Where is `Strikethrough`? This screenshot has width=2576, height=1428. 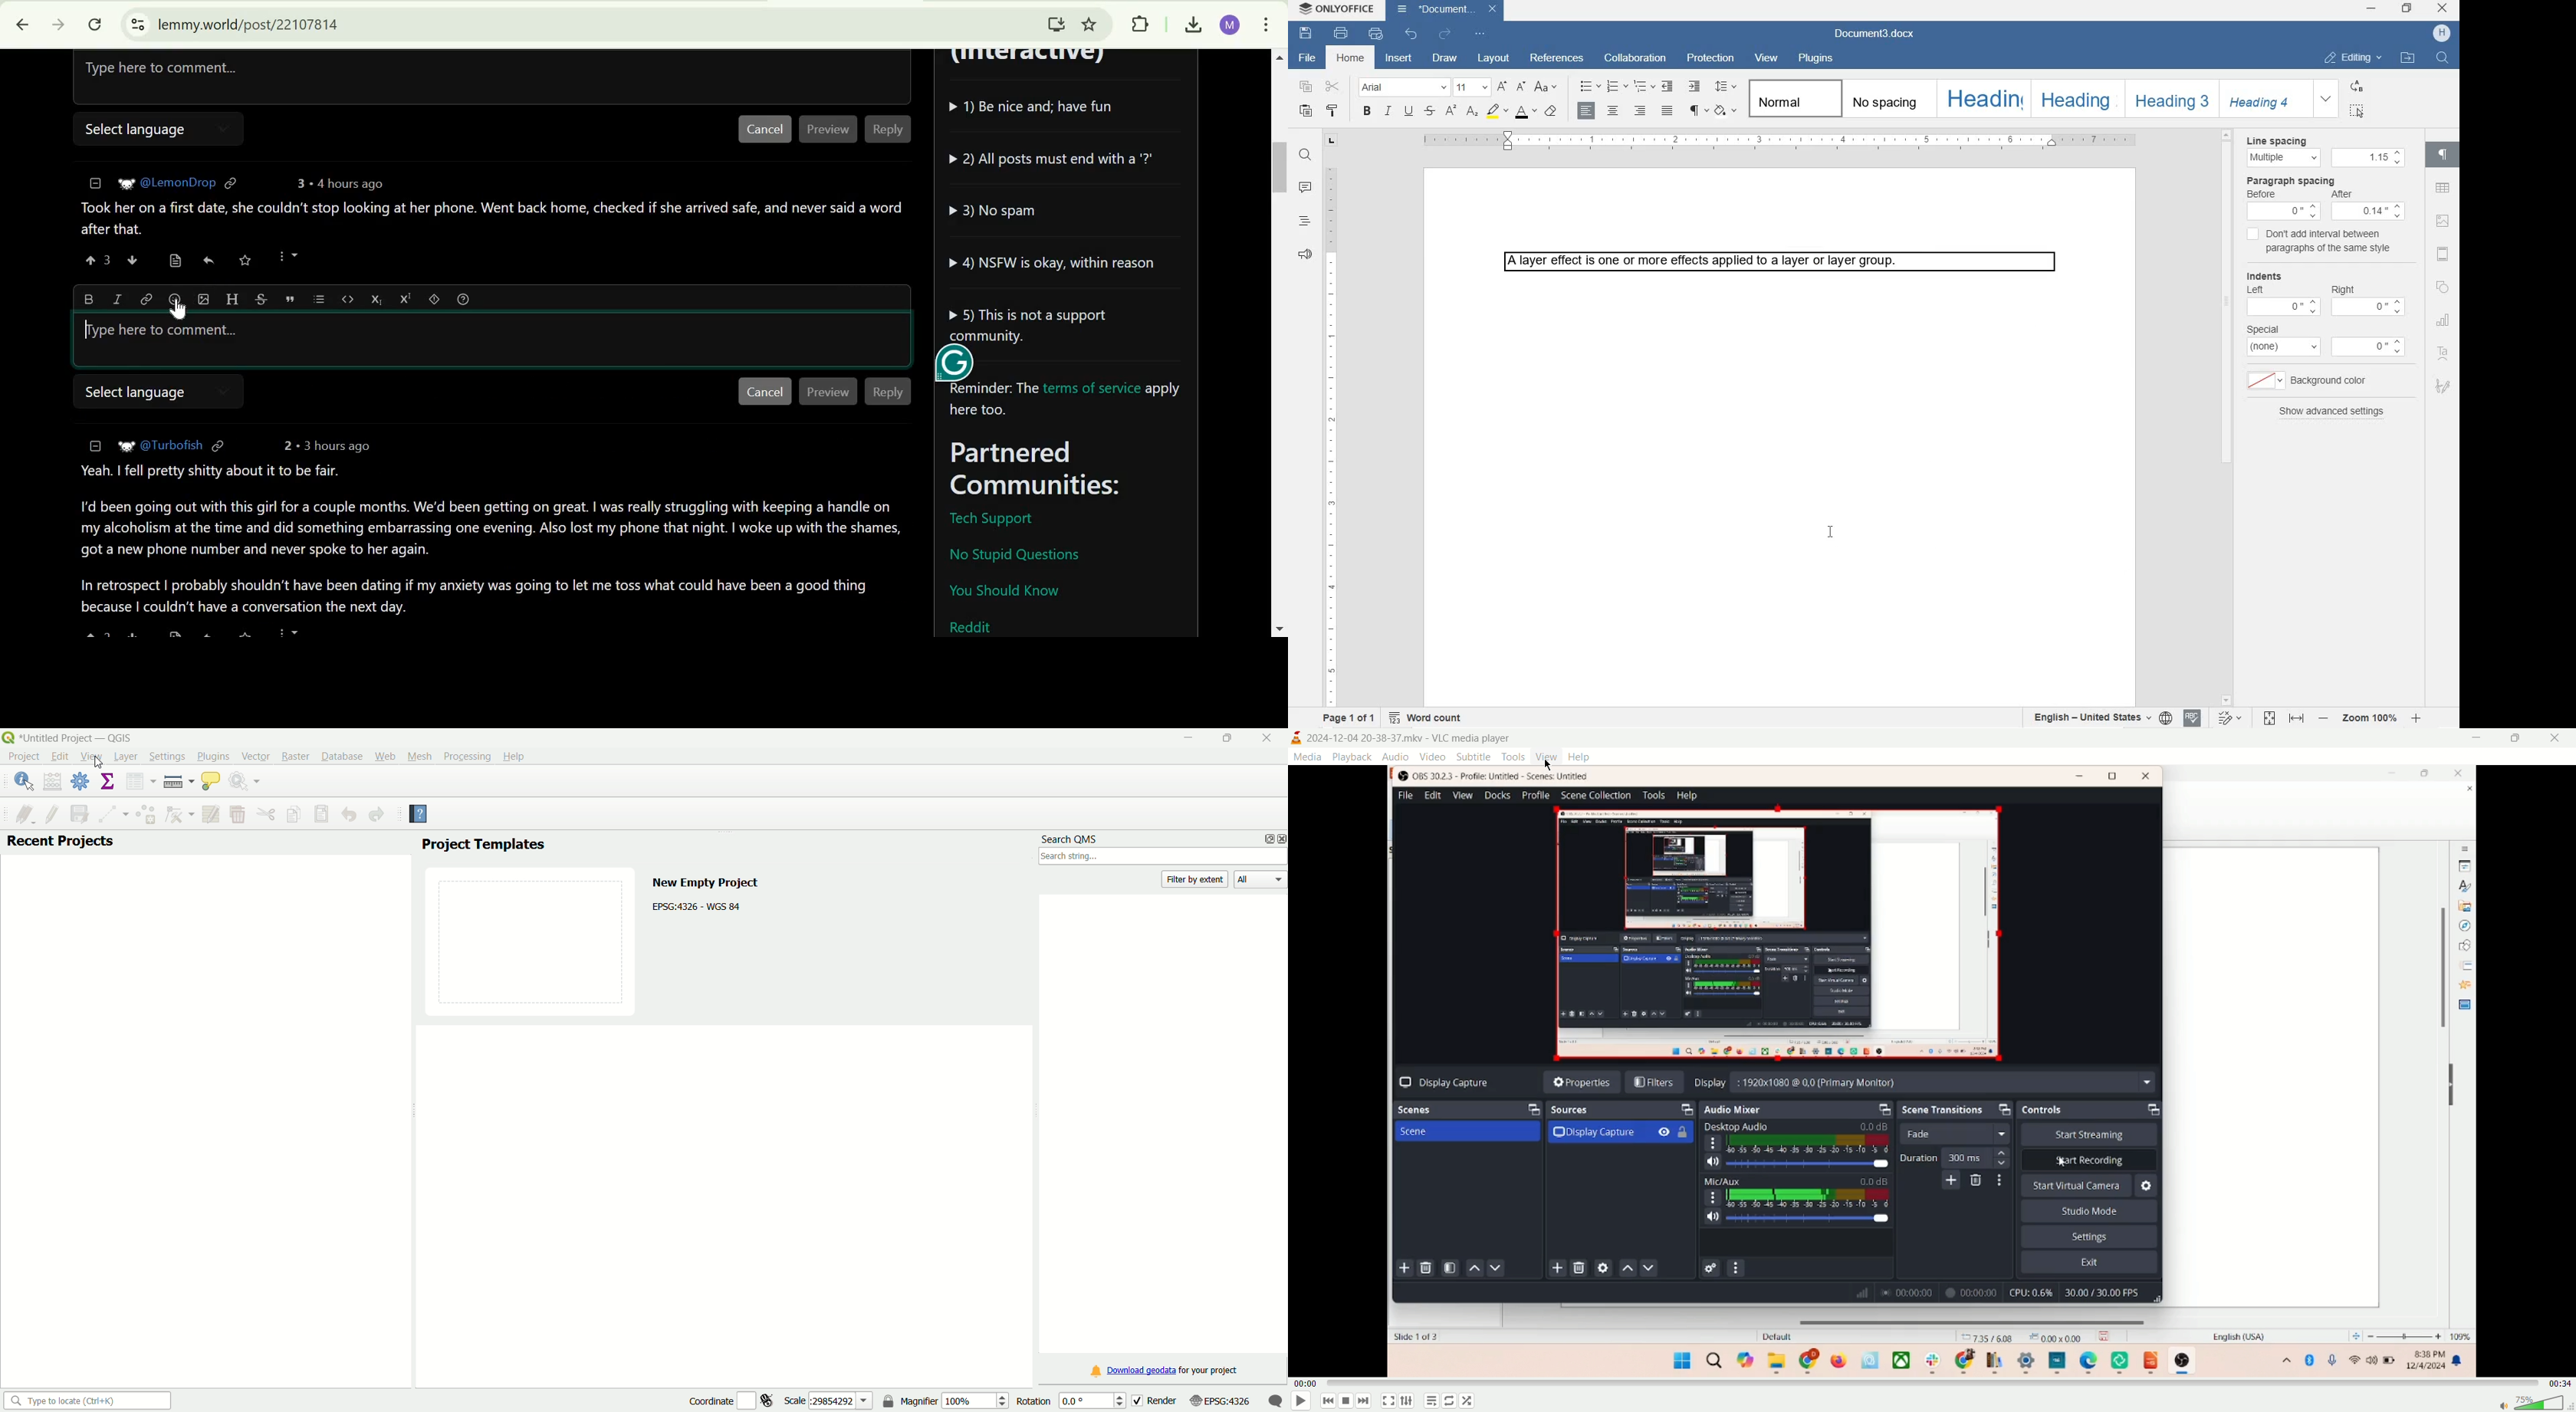 Strikethrough is located at coordinates (262, 297).